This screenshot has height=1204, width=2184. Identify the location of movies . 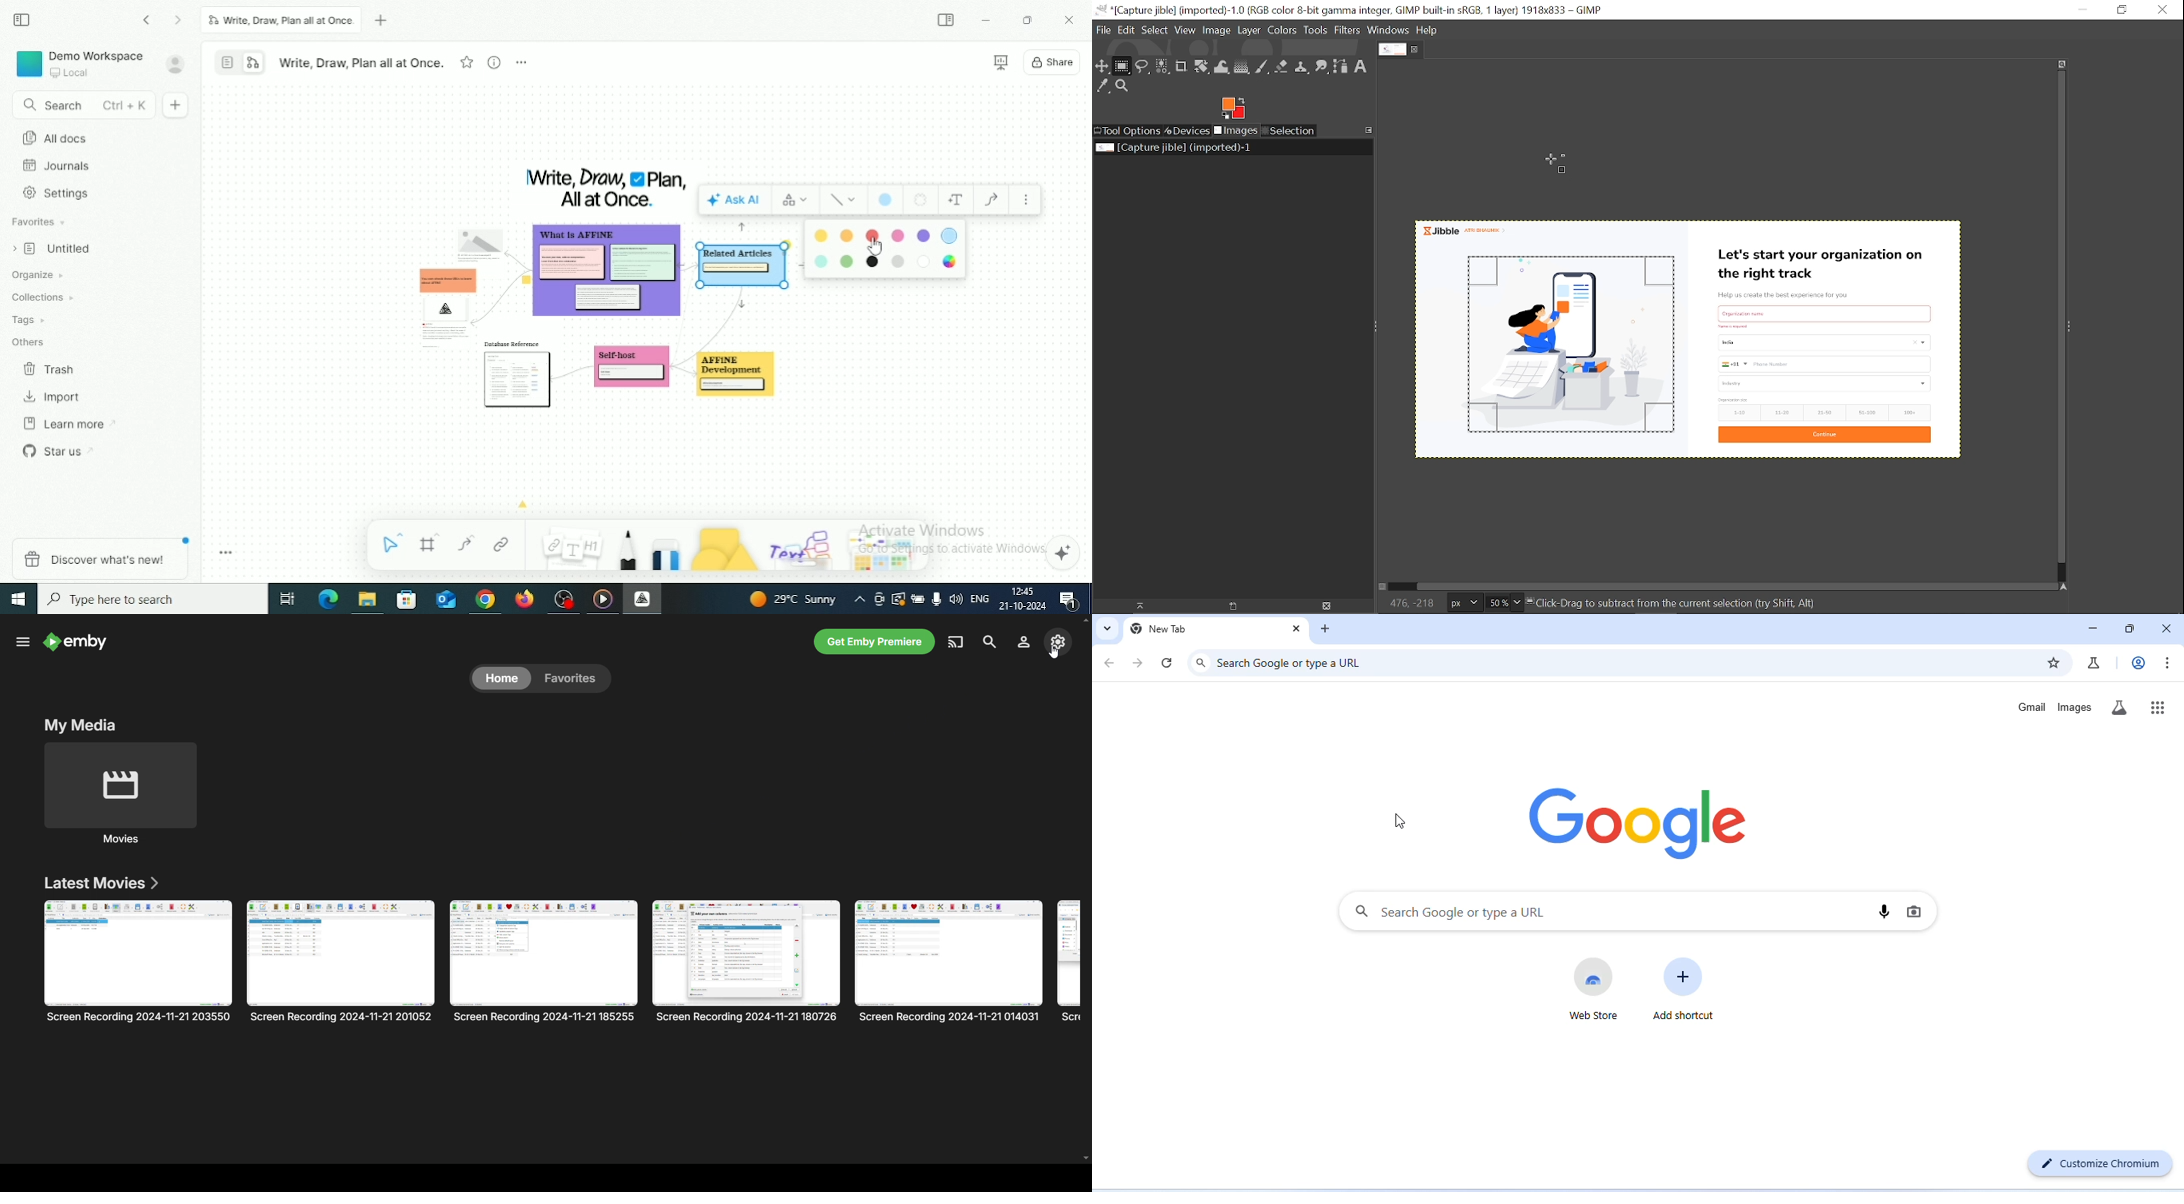
(121, 785).